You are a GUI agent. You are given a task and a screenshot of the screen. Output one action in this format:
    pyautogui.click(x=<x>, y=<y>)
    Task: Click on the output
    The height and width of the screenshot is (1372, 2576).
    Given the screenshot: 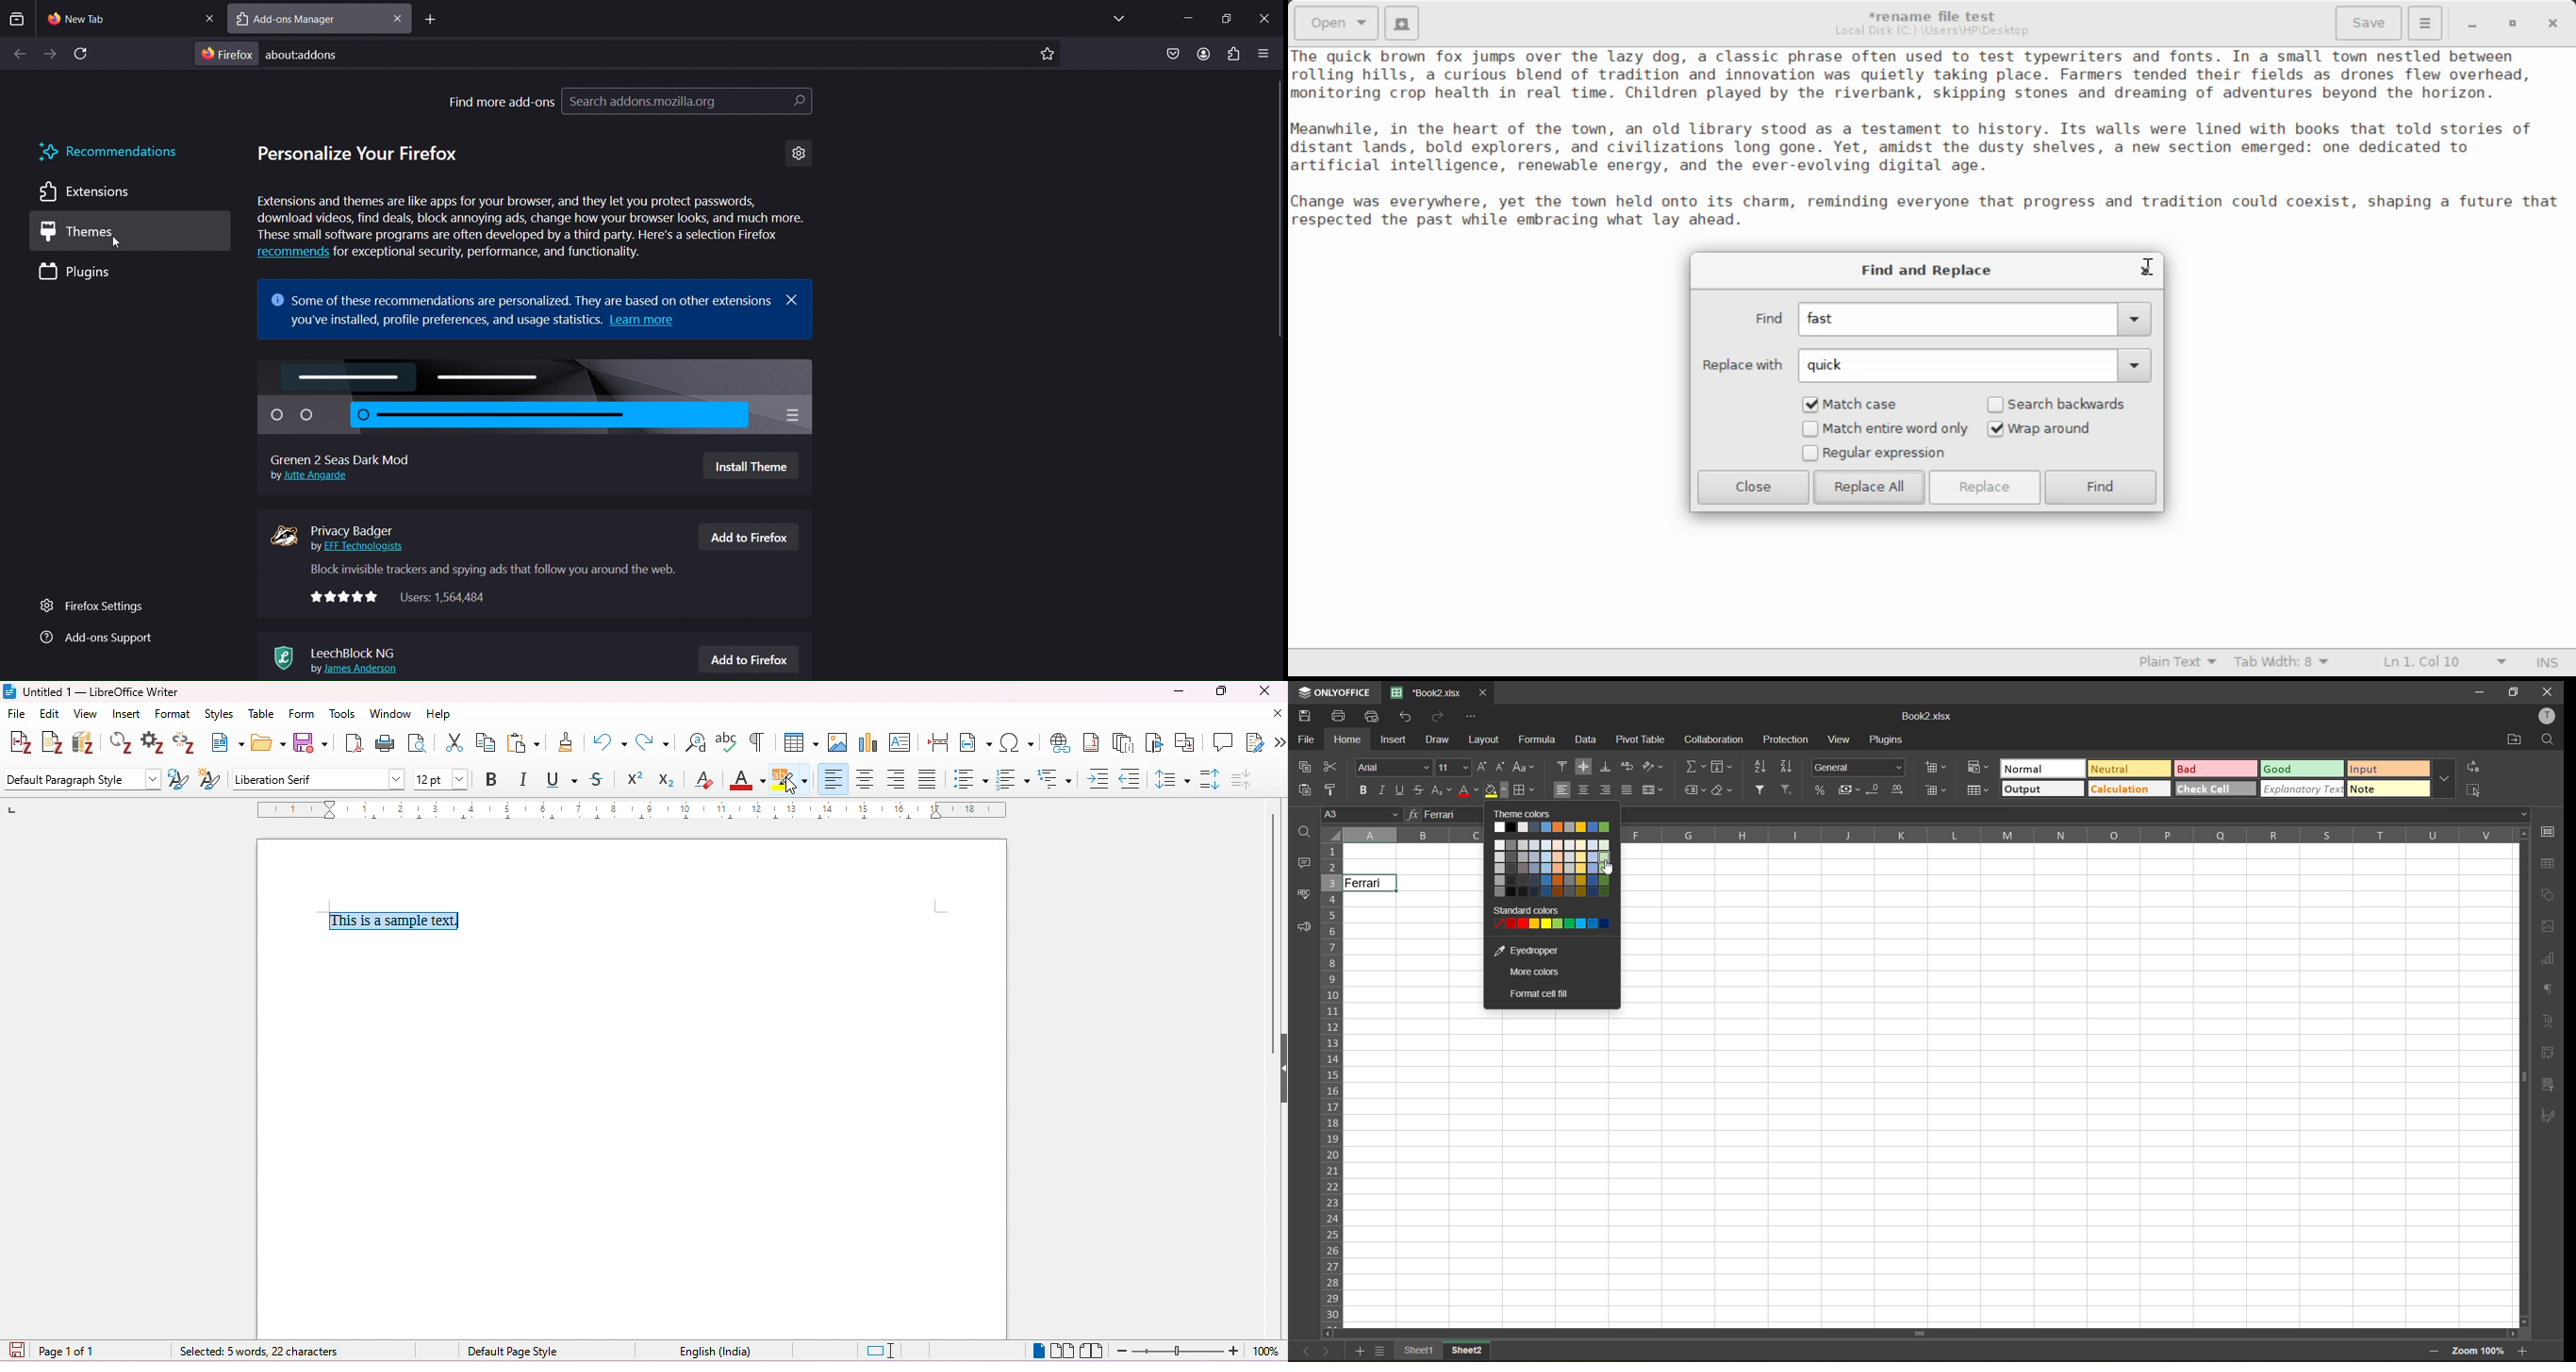 What is the action you would take?
    pyautogui.click(x=2042, y=790)
    